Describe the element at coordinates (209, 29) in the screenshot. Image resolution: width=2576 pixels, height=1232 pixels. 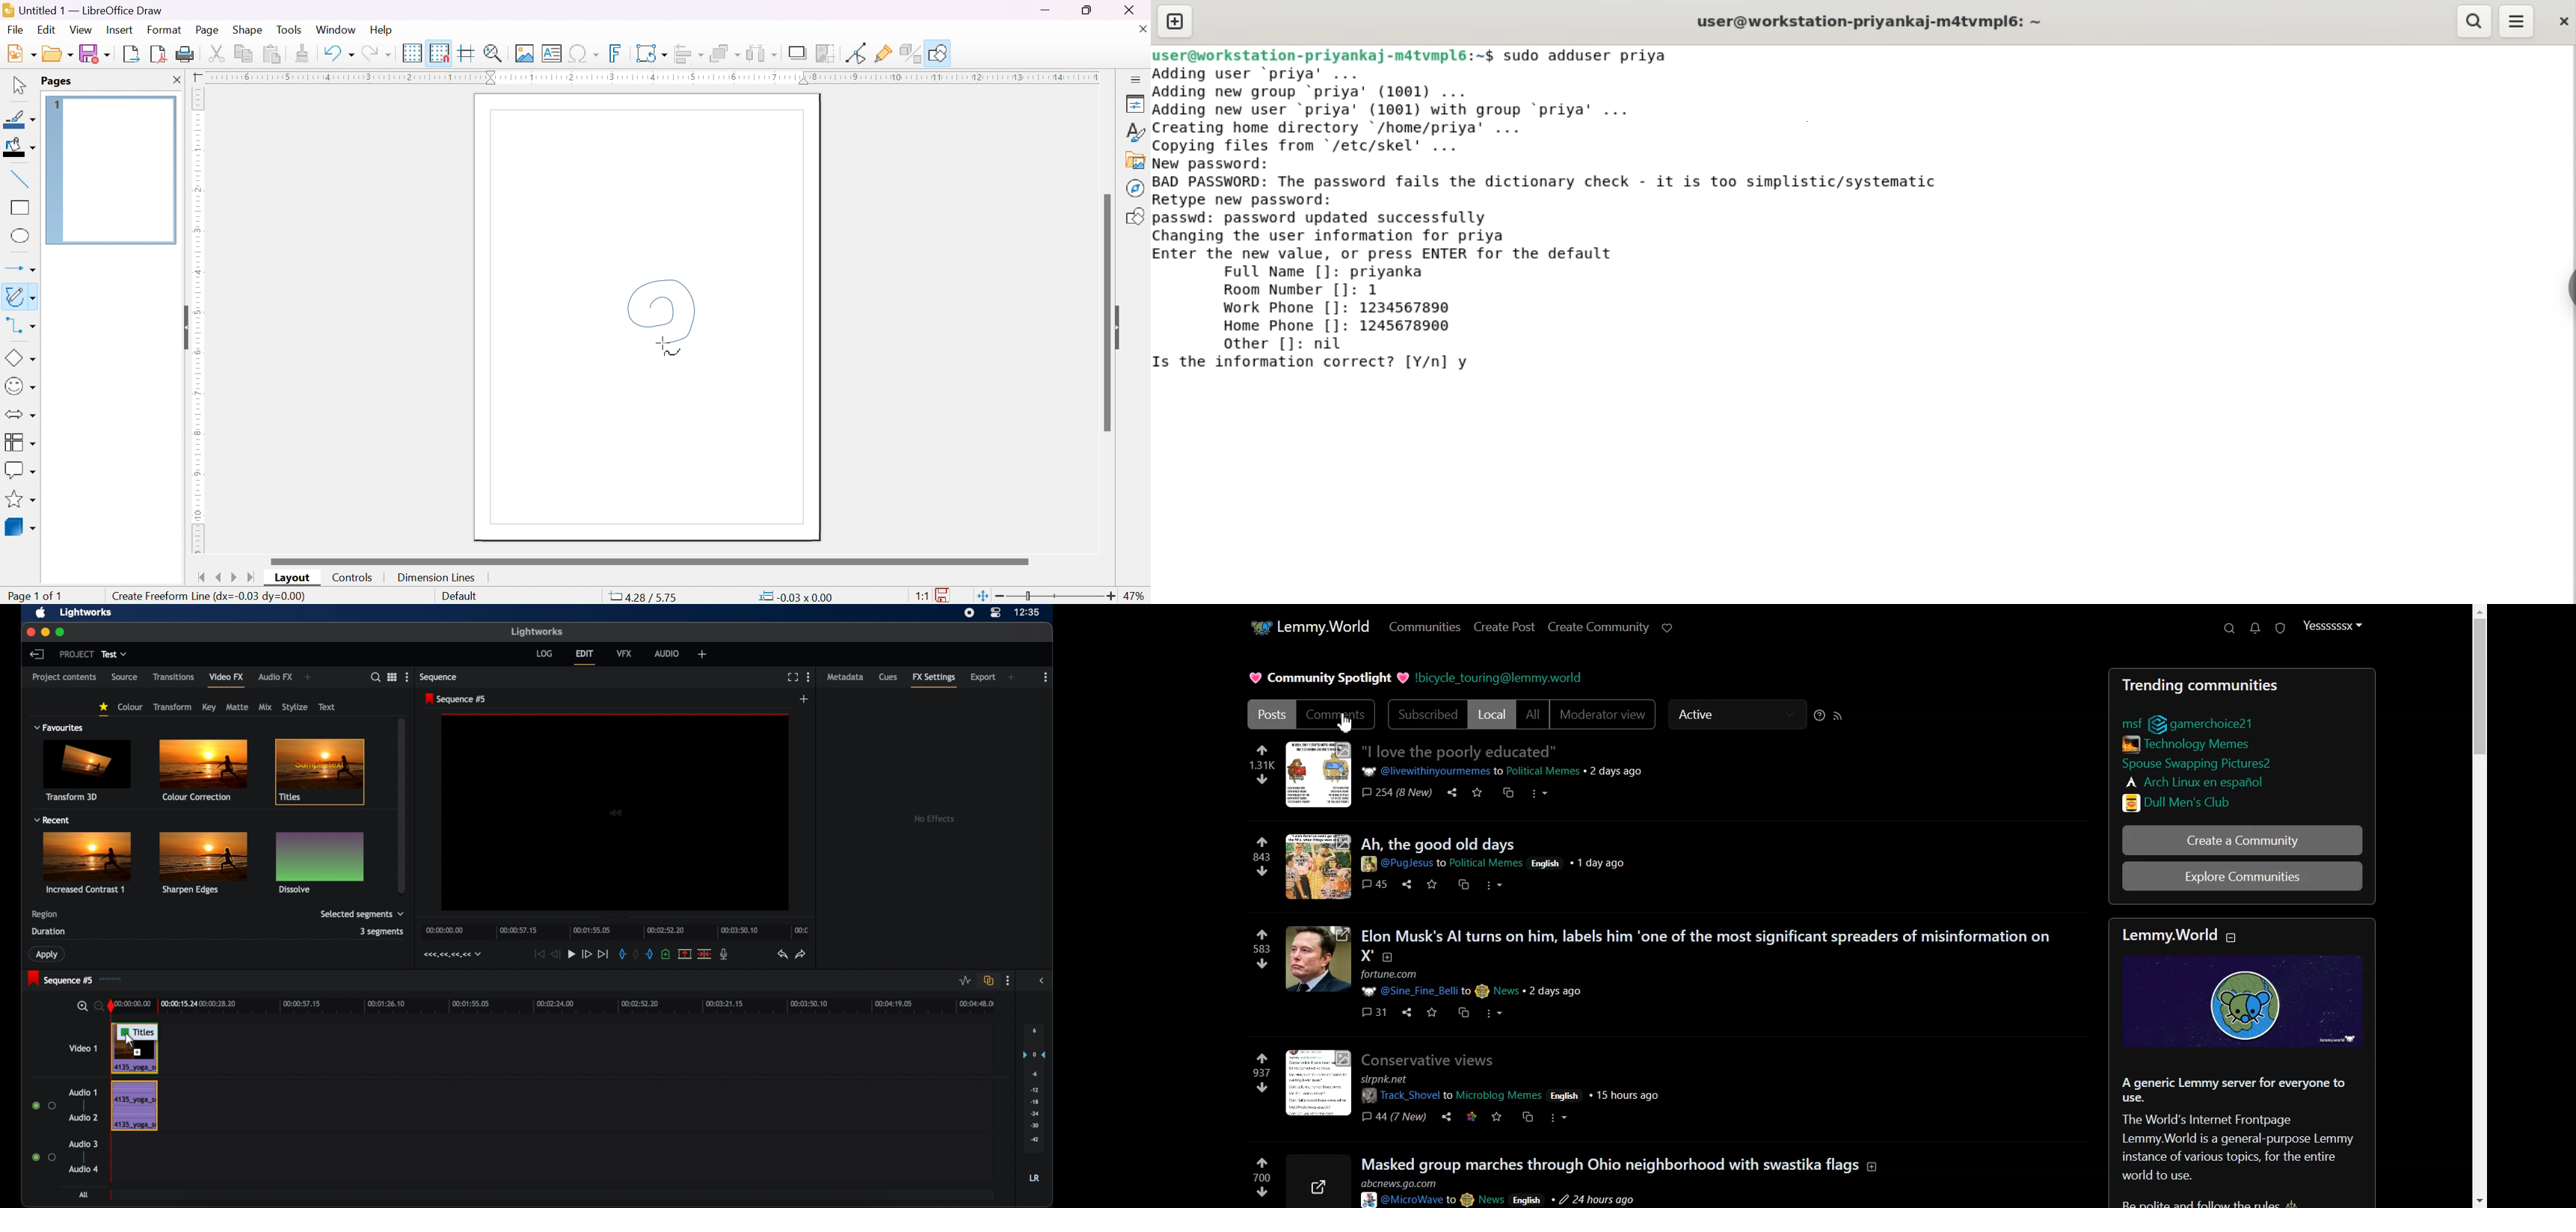
I see `page` at that location.